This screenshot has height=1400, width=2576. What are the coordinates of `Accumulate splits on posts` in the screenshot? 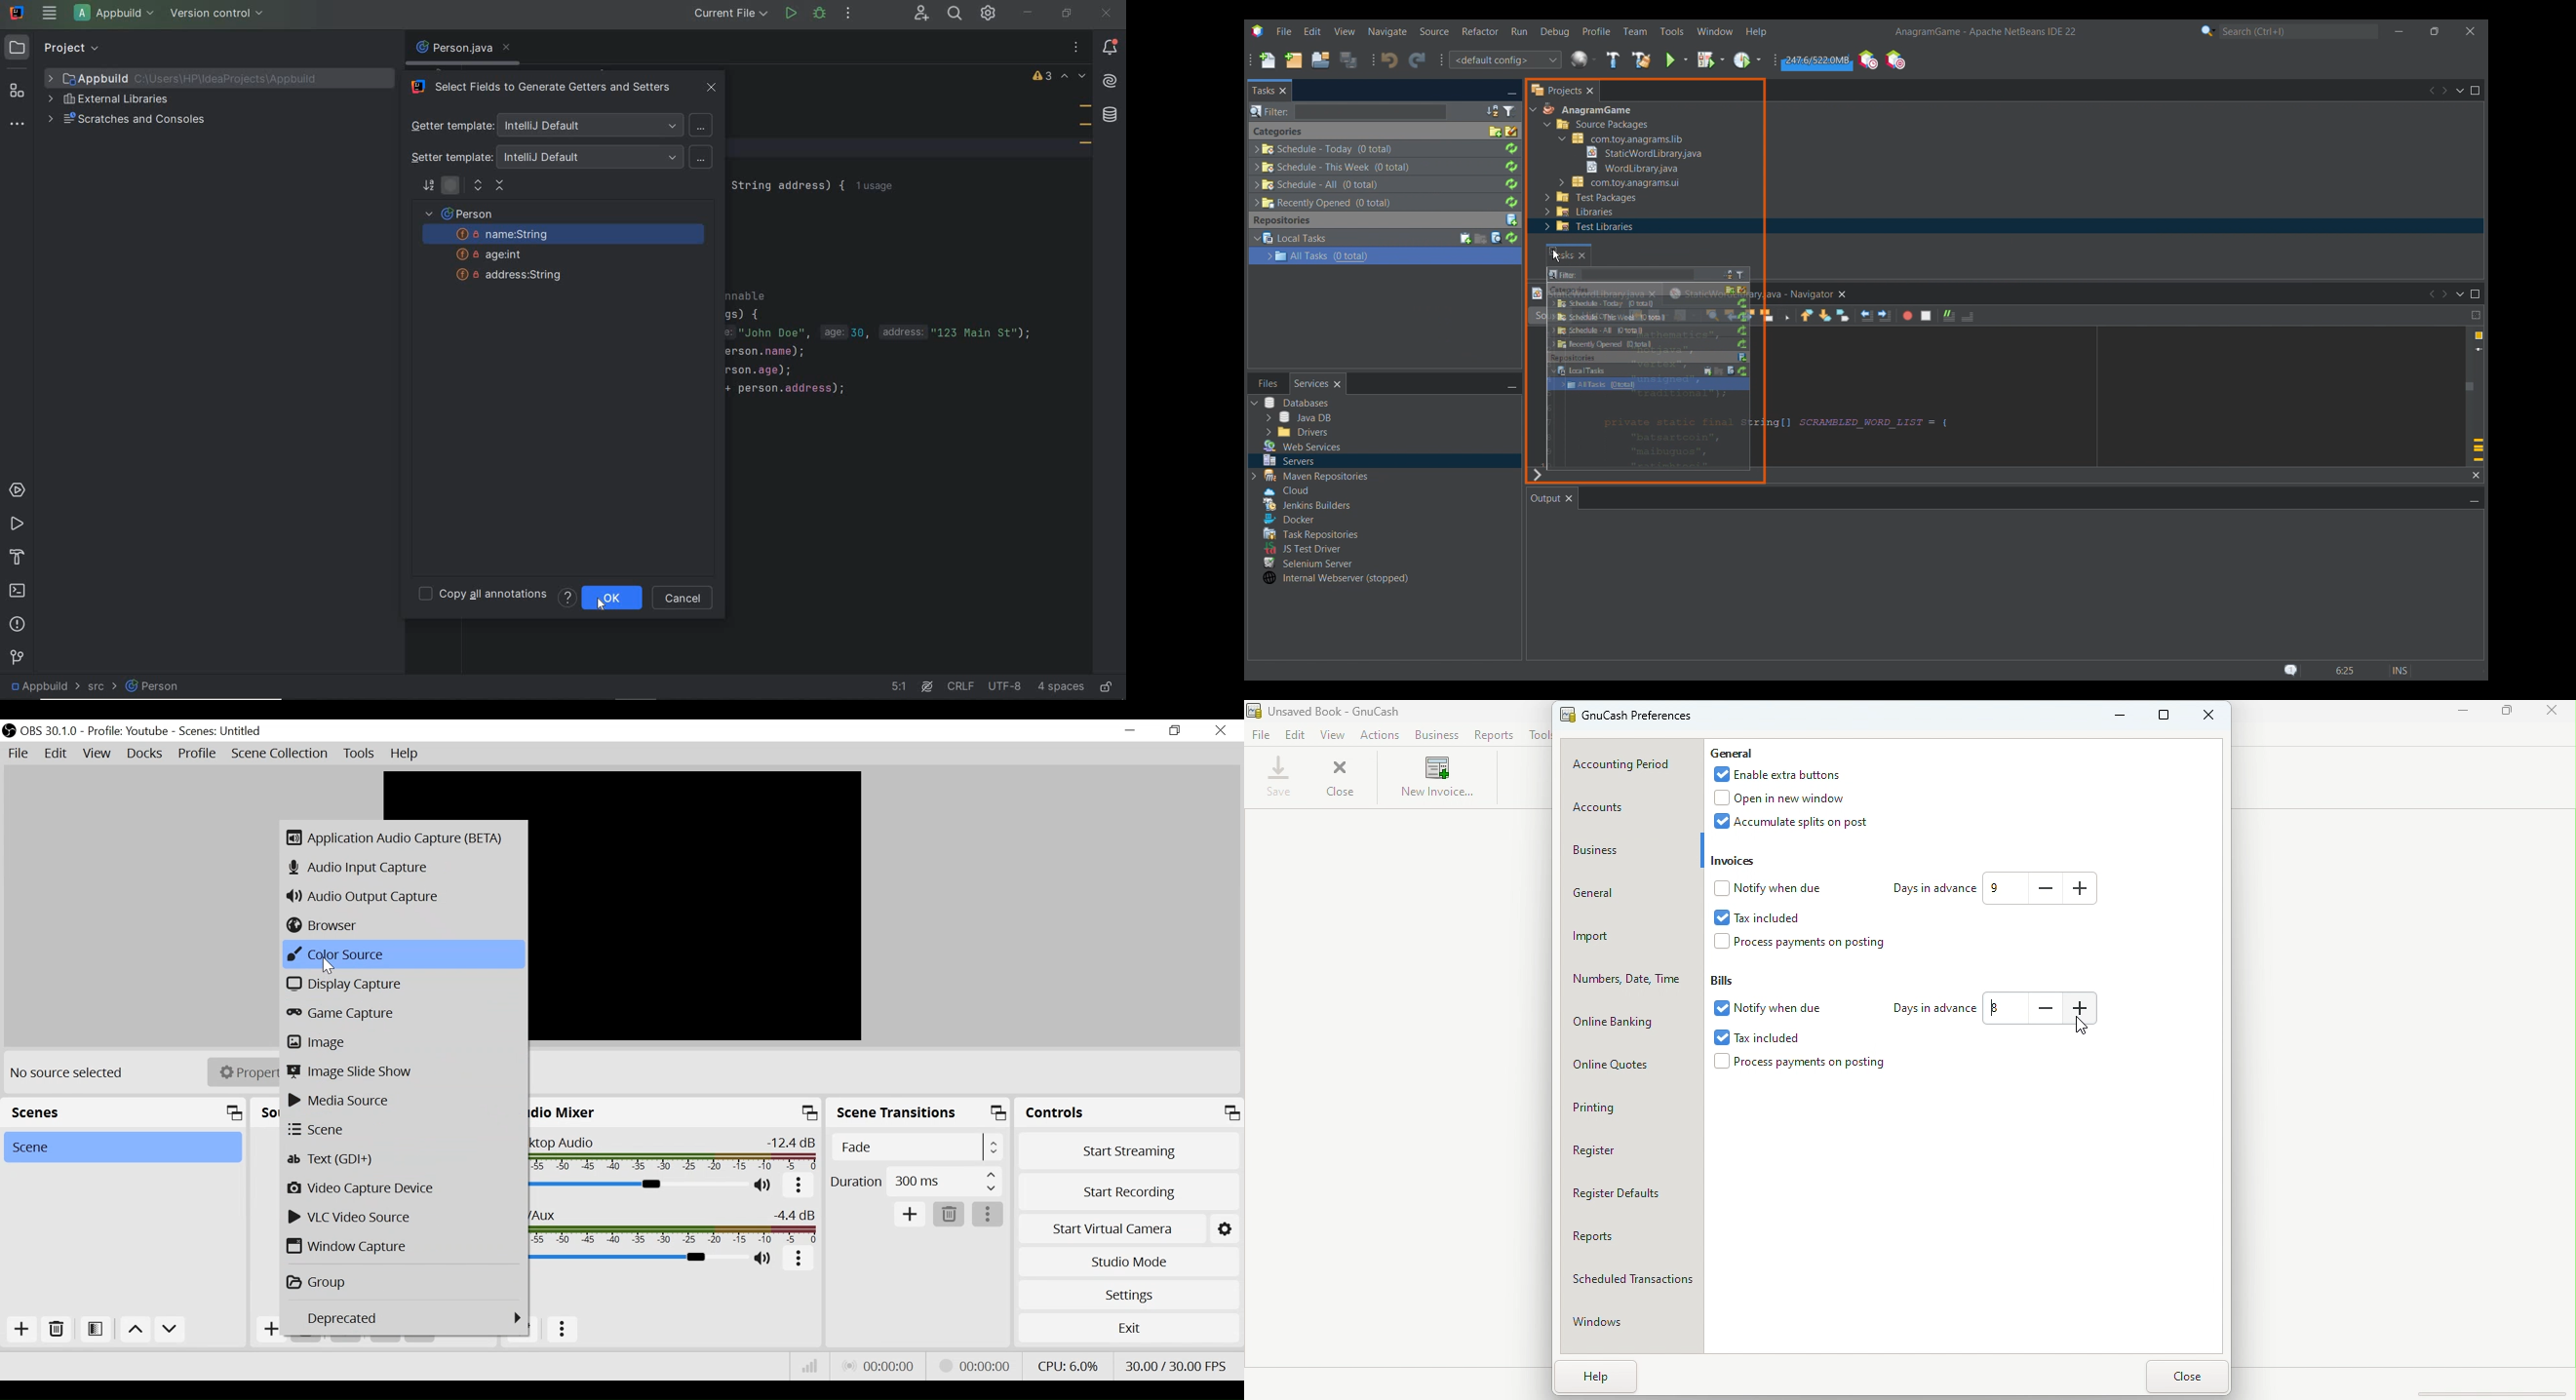 It's located at (1804, 823).